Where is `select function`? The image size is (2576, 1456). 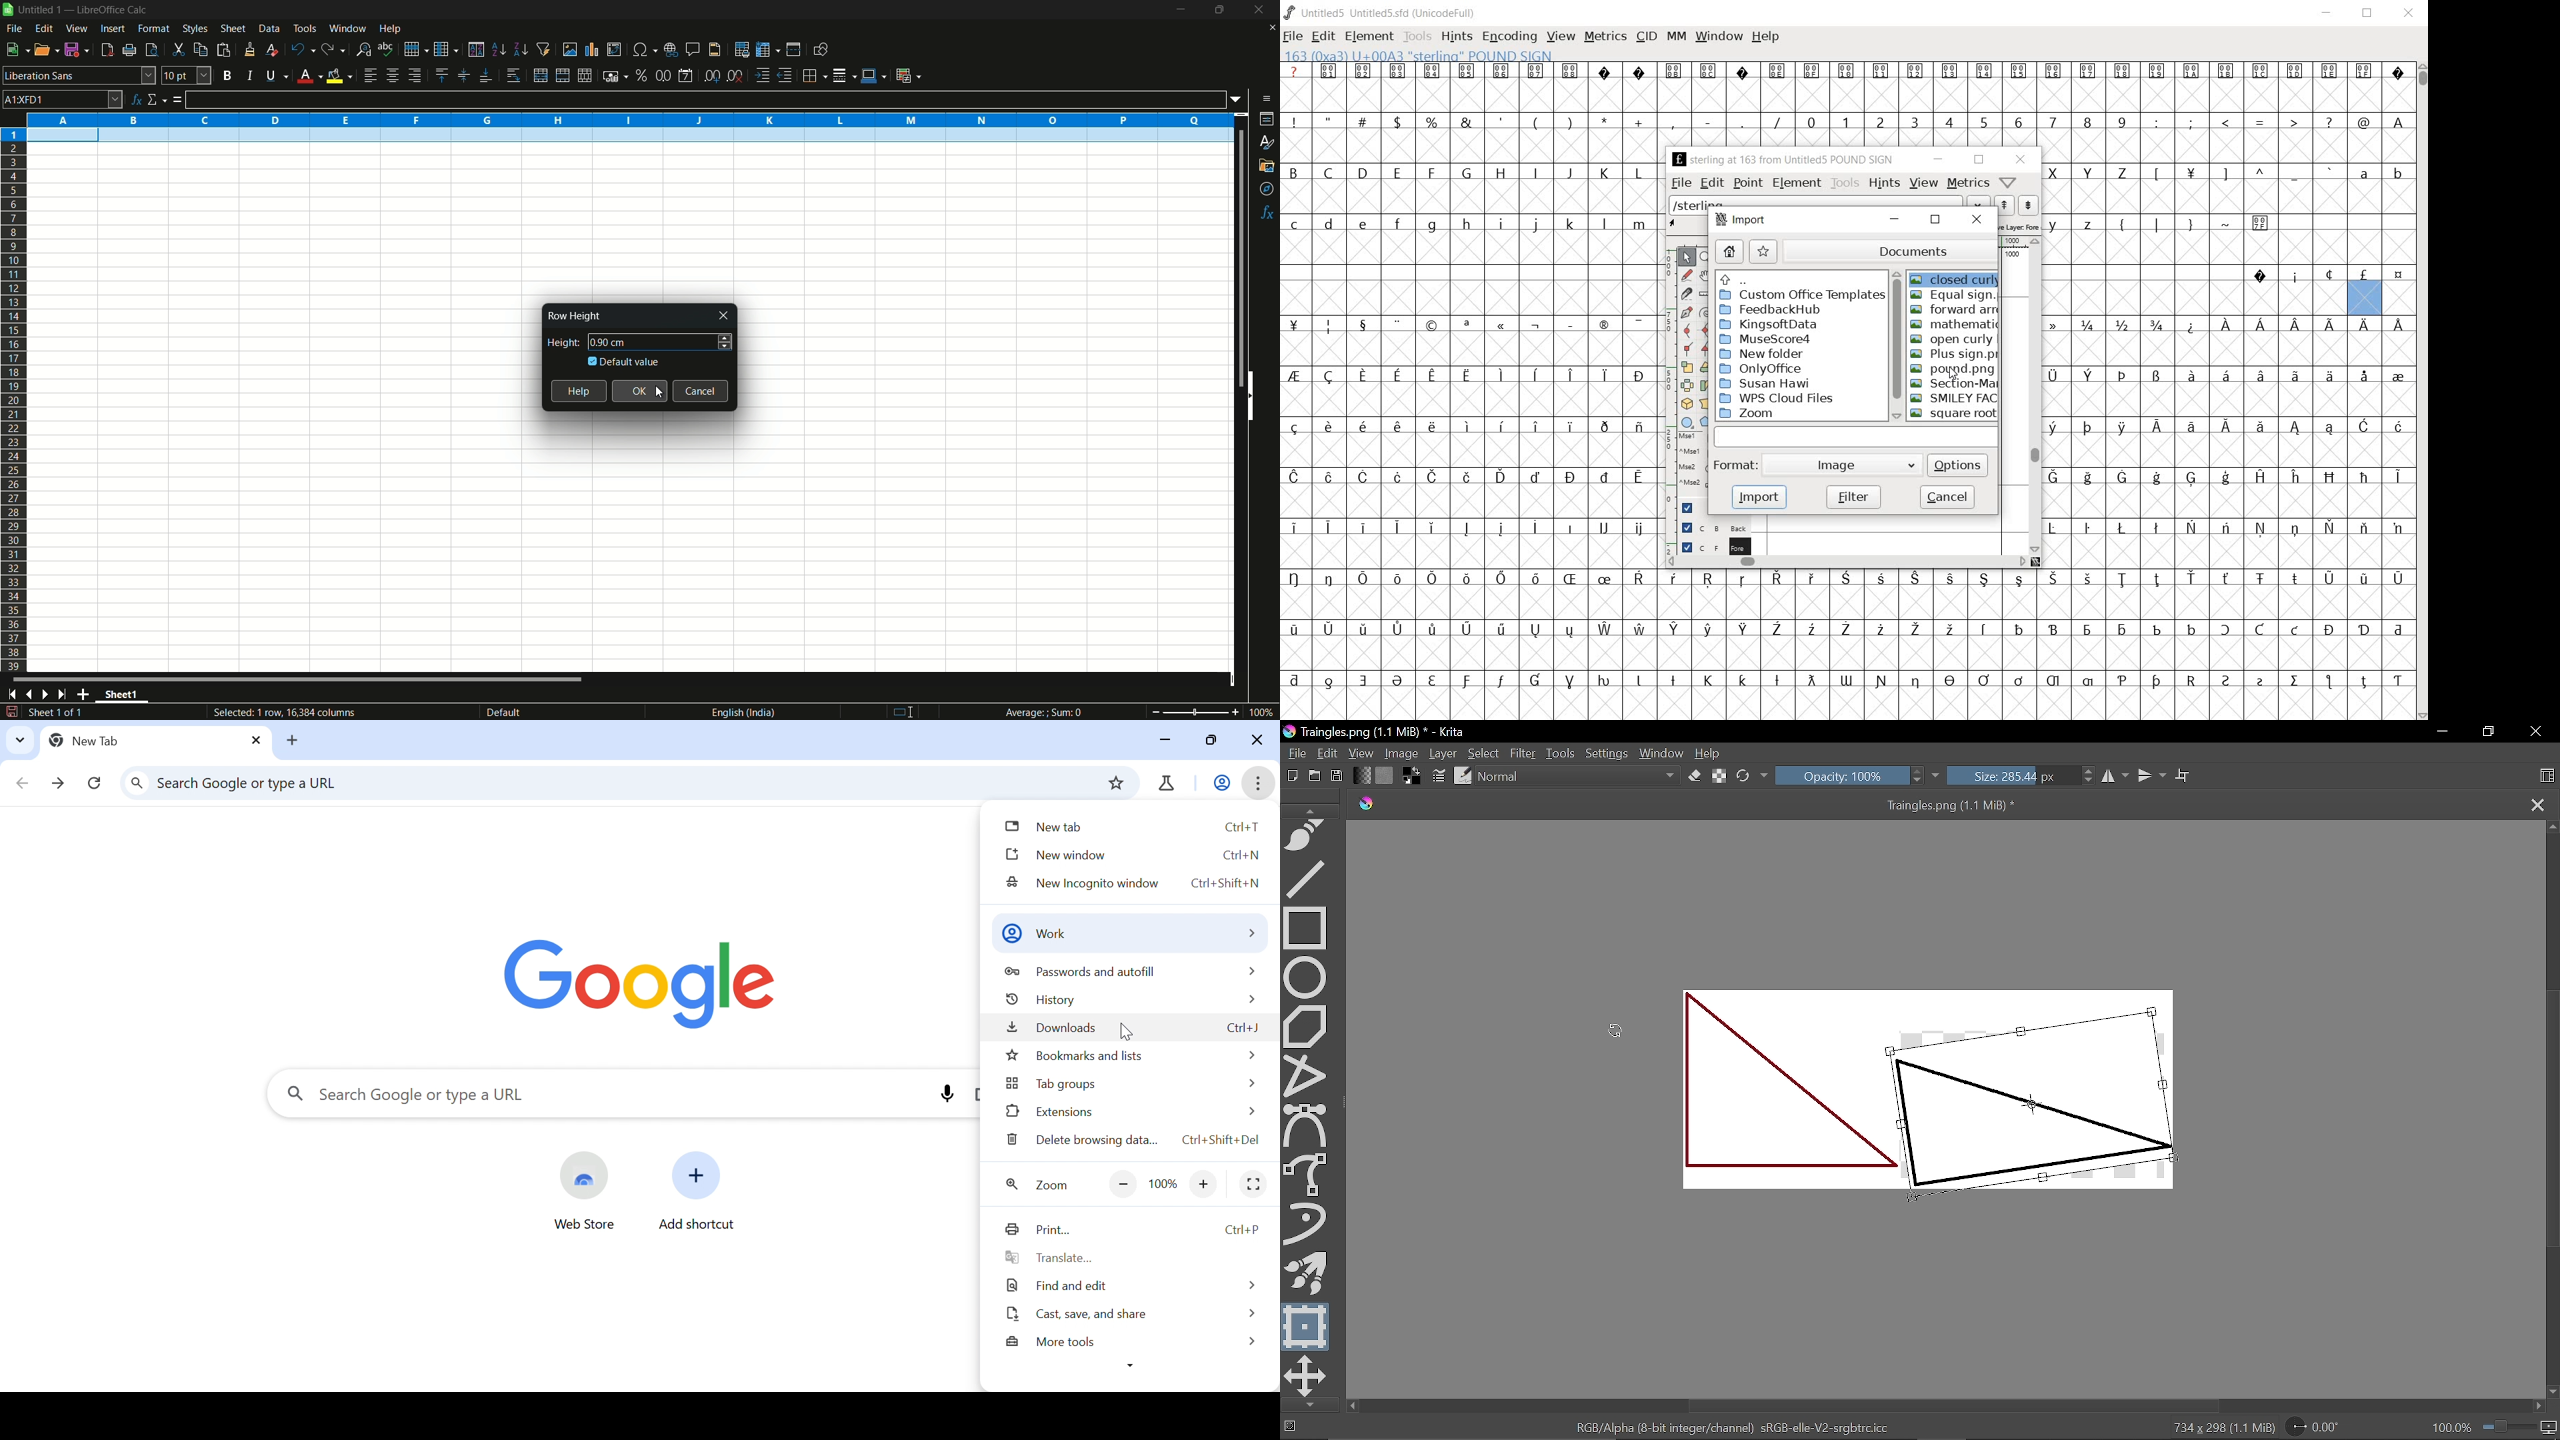
select function is located at coordinates (157, 100).